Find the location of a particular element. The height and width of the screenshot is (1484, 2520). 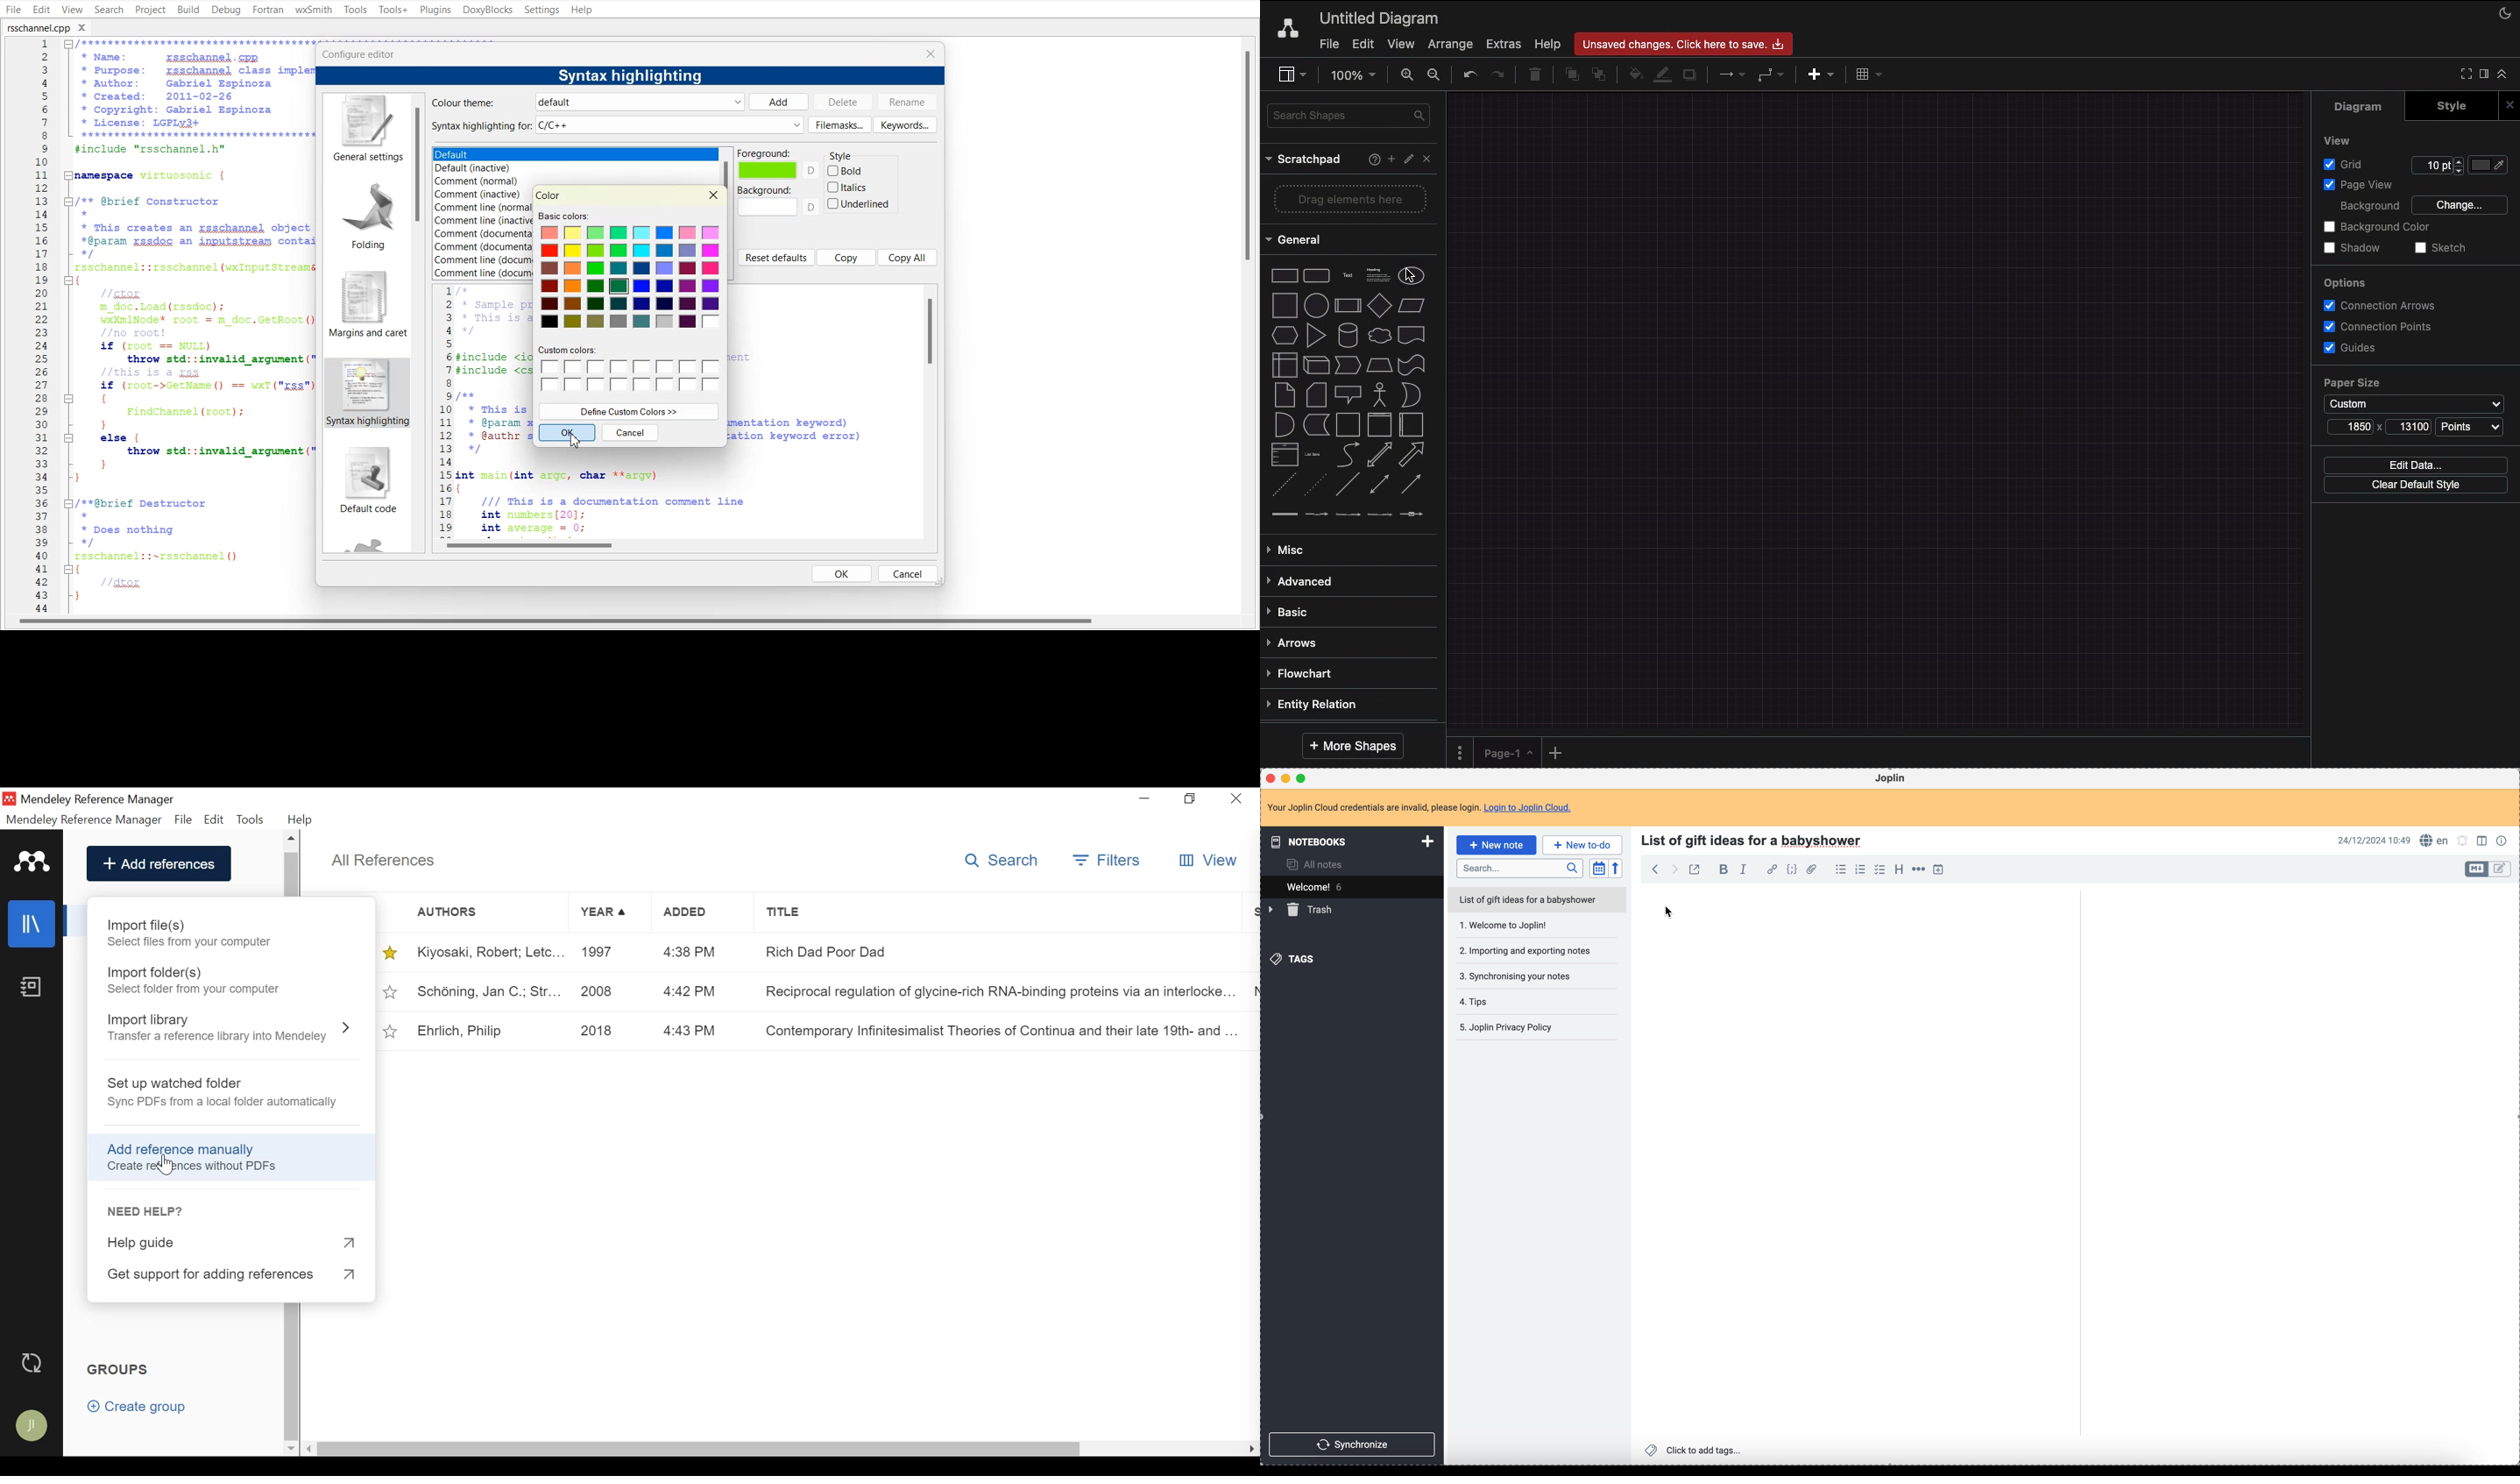

connector 4 is located at coordinates (1381, 513).